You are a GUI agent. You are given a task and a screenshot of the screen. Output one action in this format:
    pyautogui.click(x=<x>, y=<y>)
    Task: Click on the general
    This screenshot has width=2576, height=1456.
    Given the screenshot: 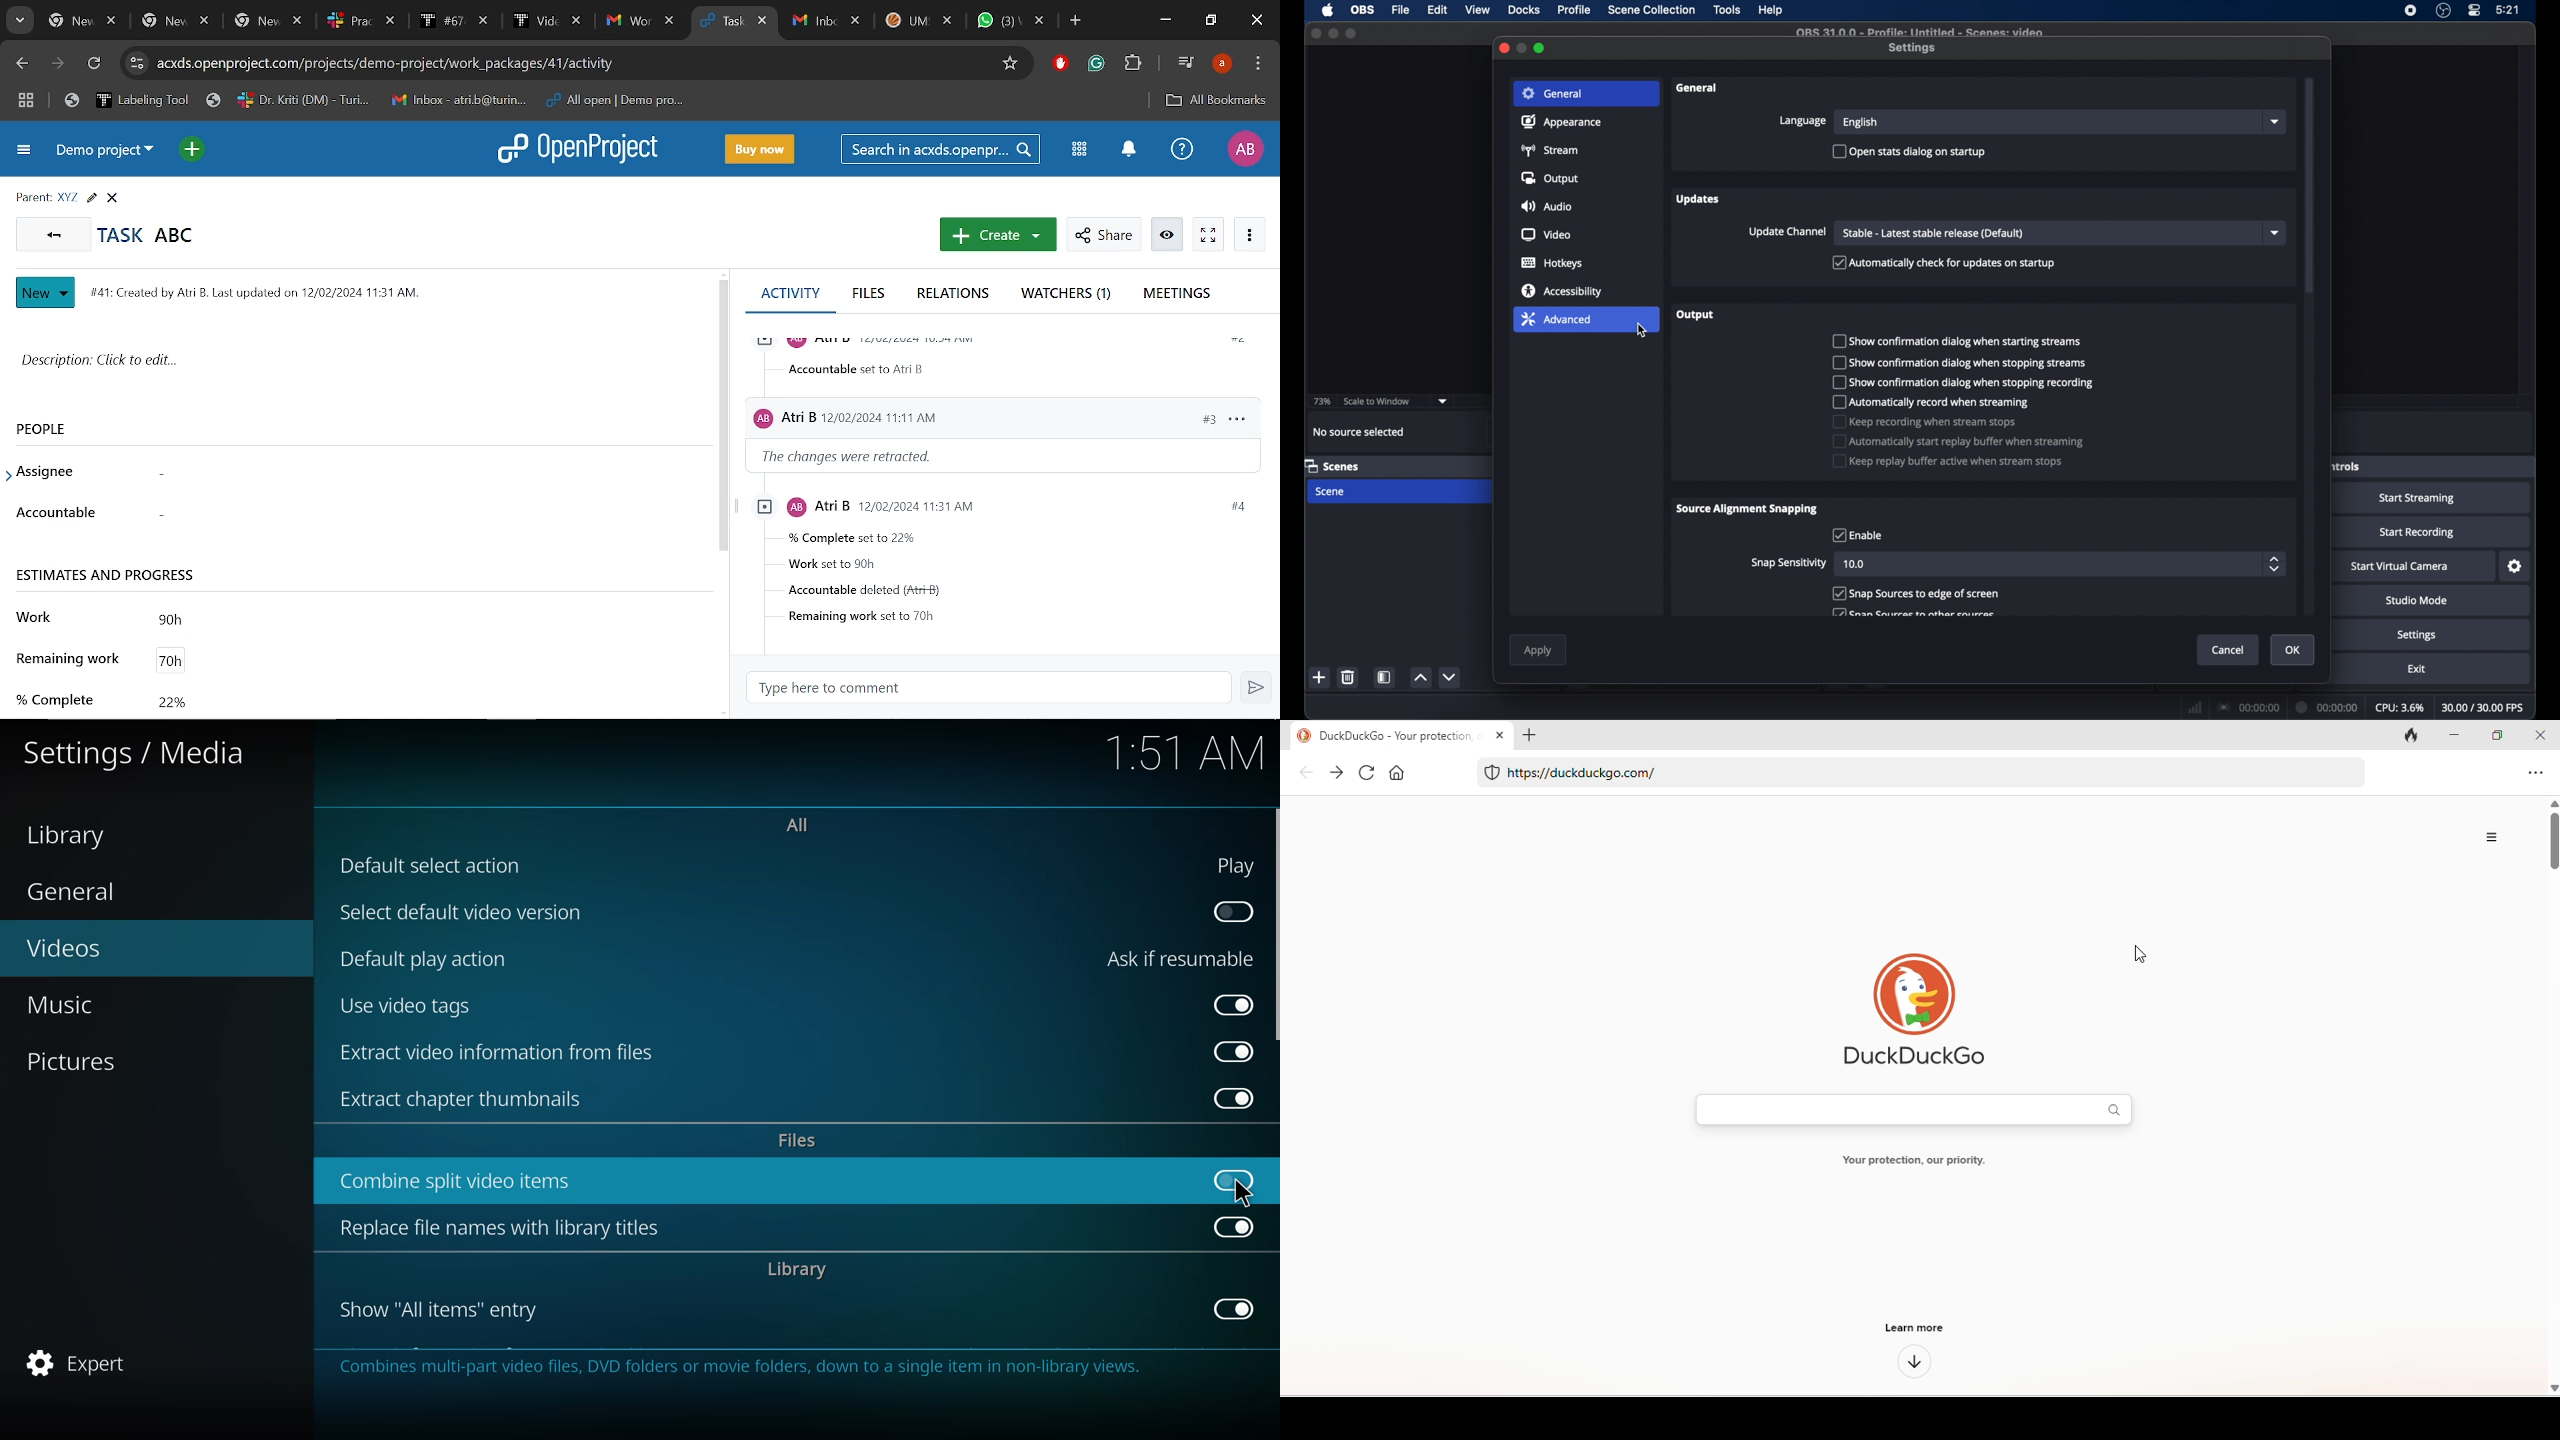 What is the action you would take?
    pyautogui.click(x=1555, y=94)
    